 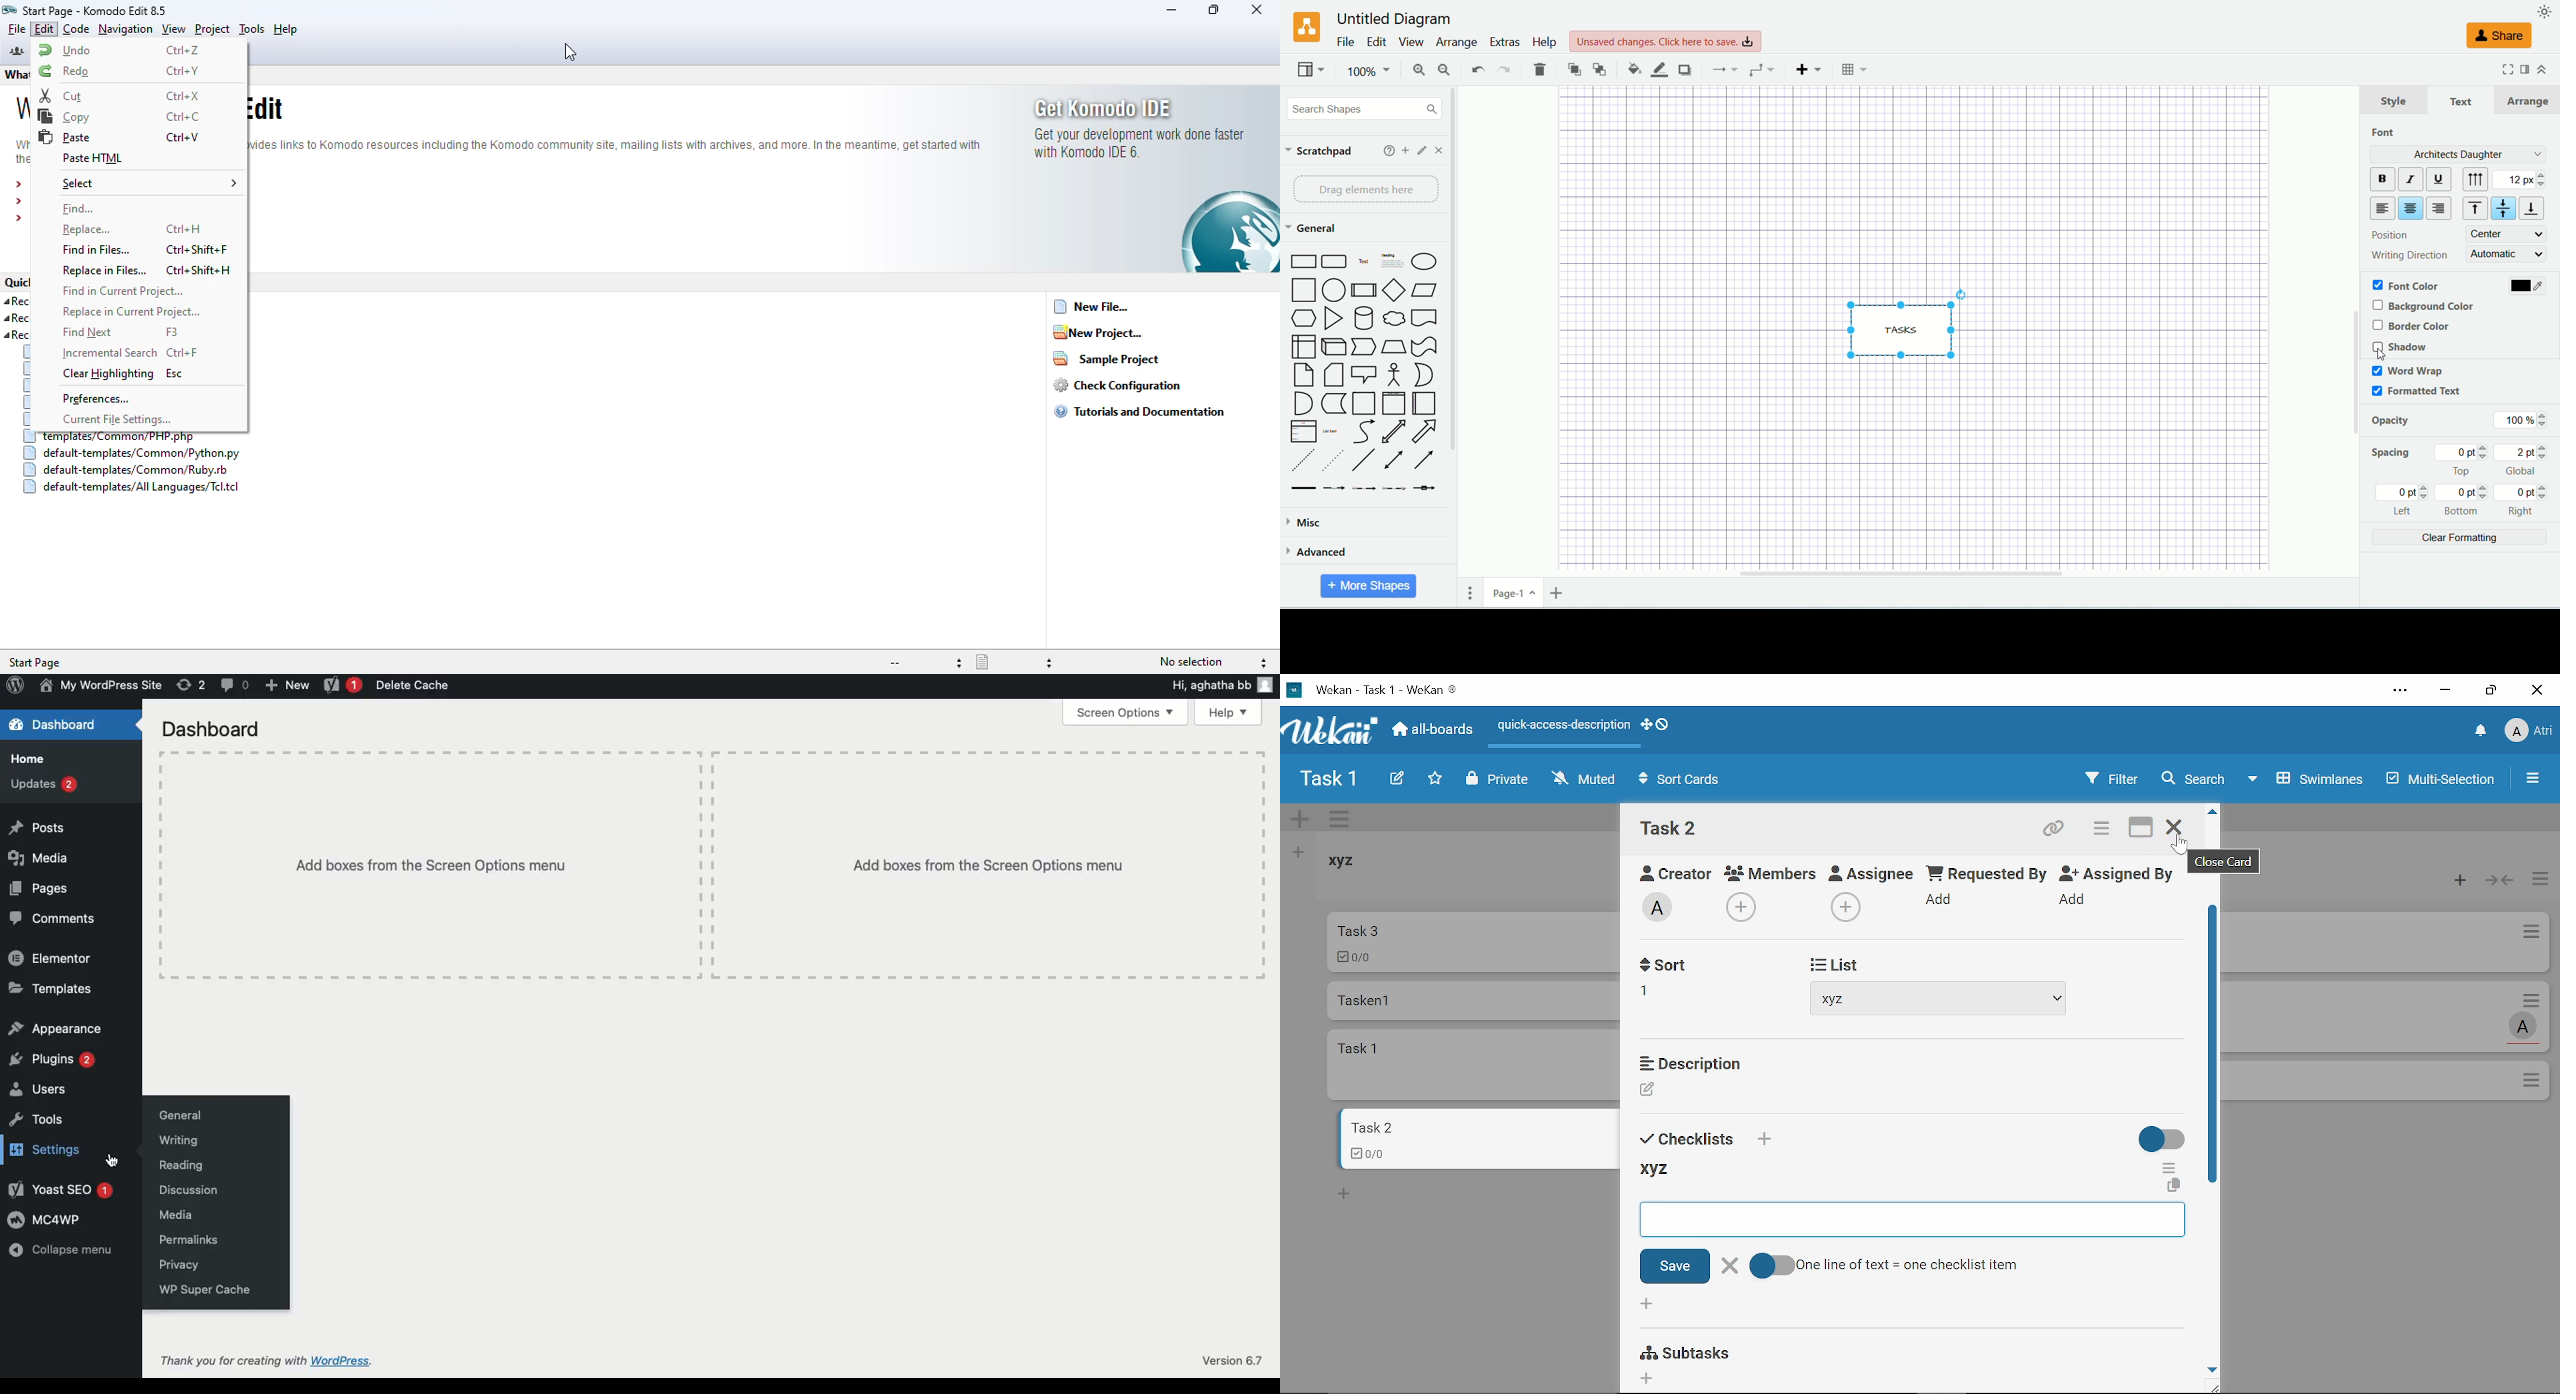 I want to click on appearance, so click(x=2545, y=11).